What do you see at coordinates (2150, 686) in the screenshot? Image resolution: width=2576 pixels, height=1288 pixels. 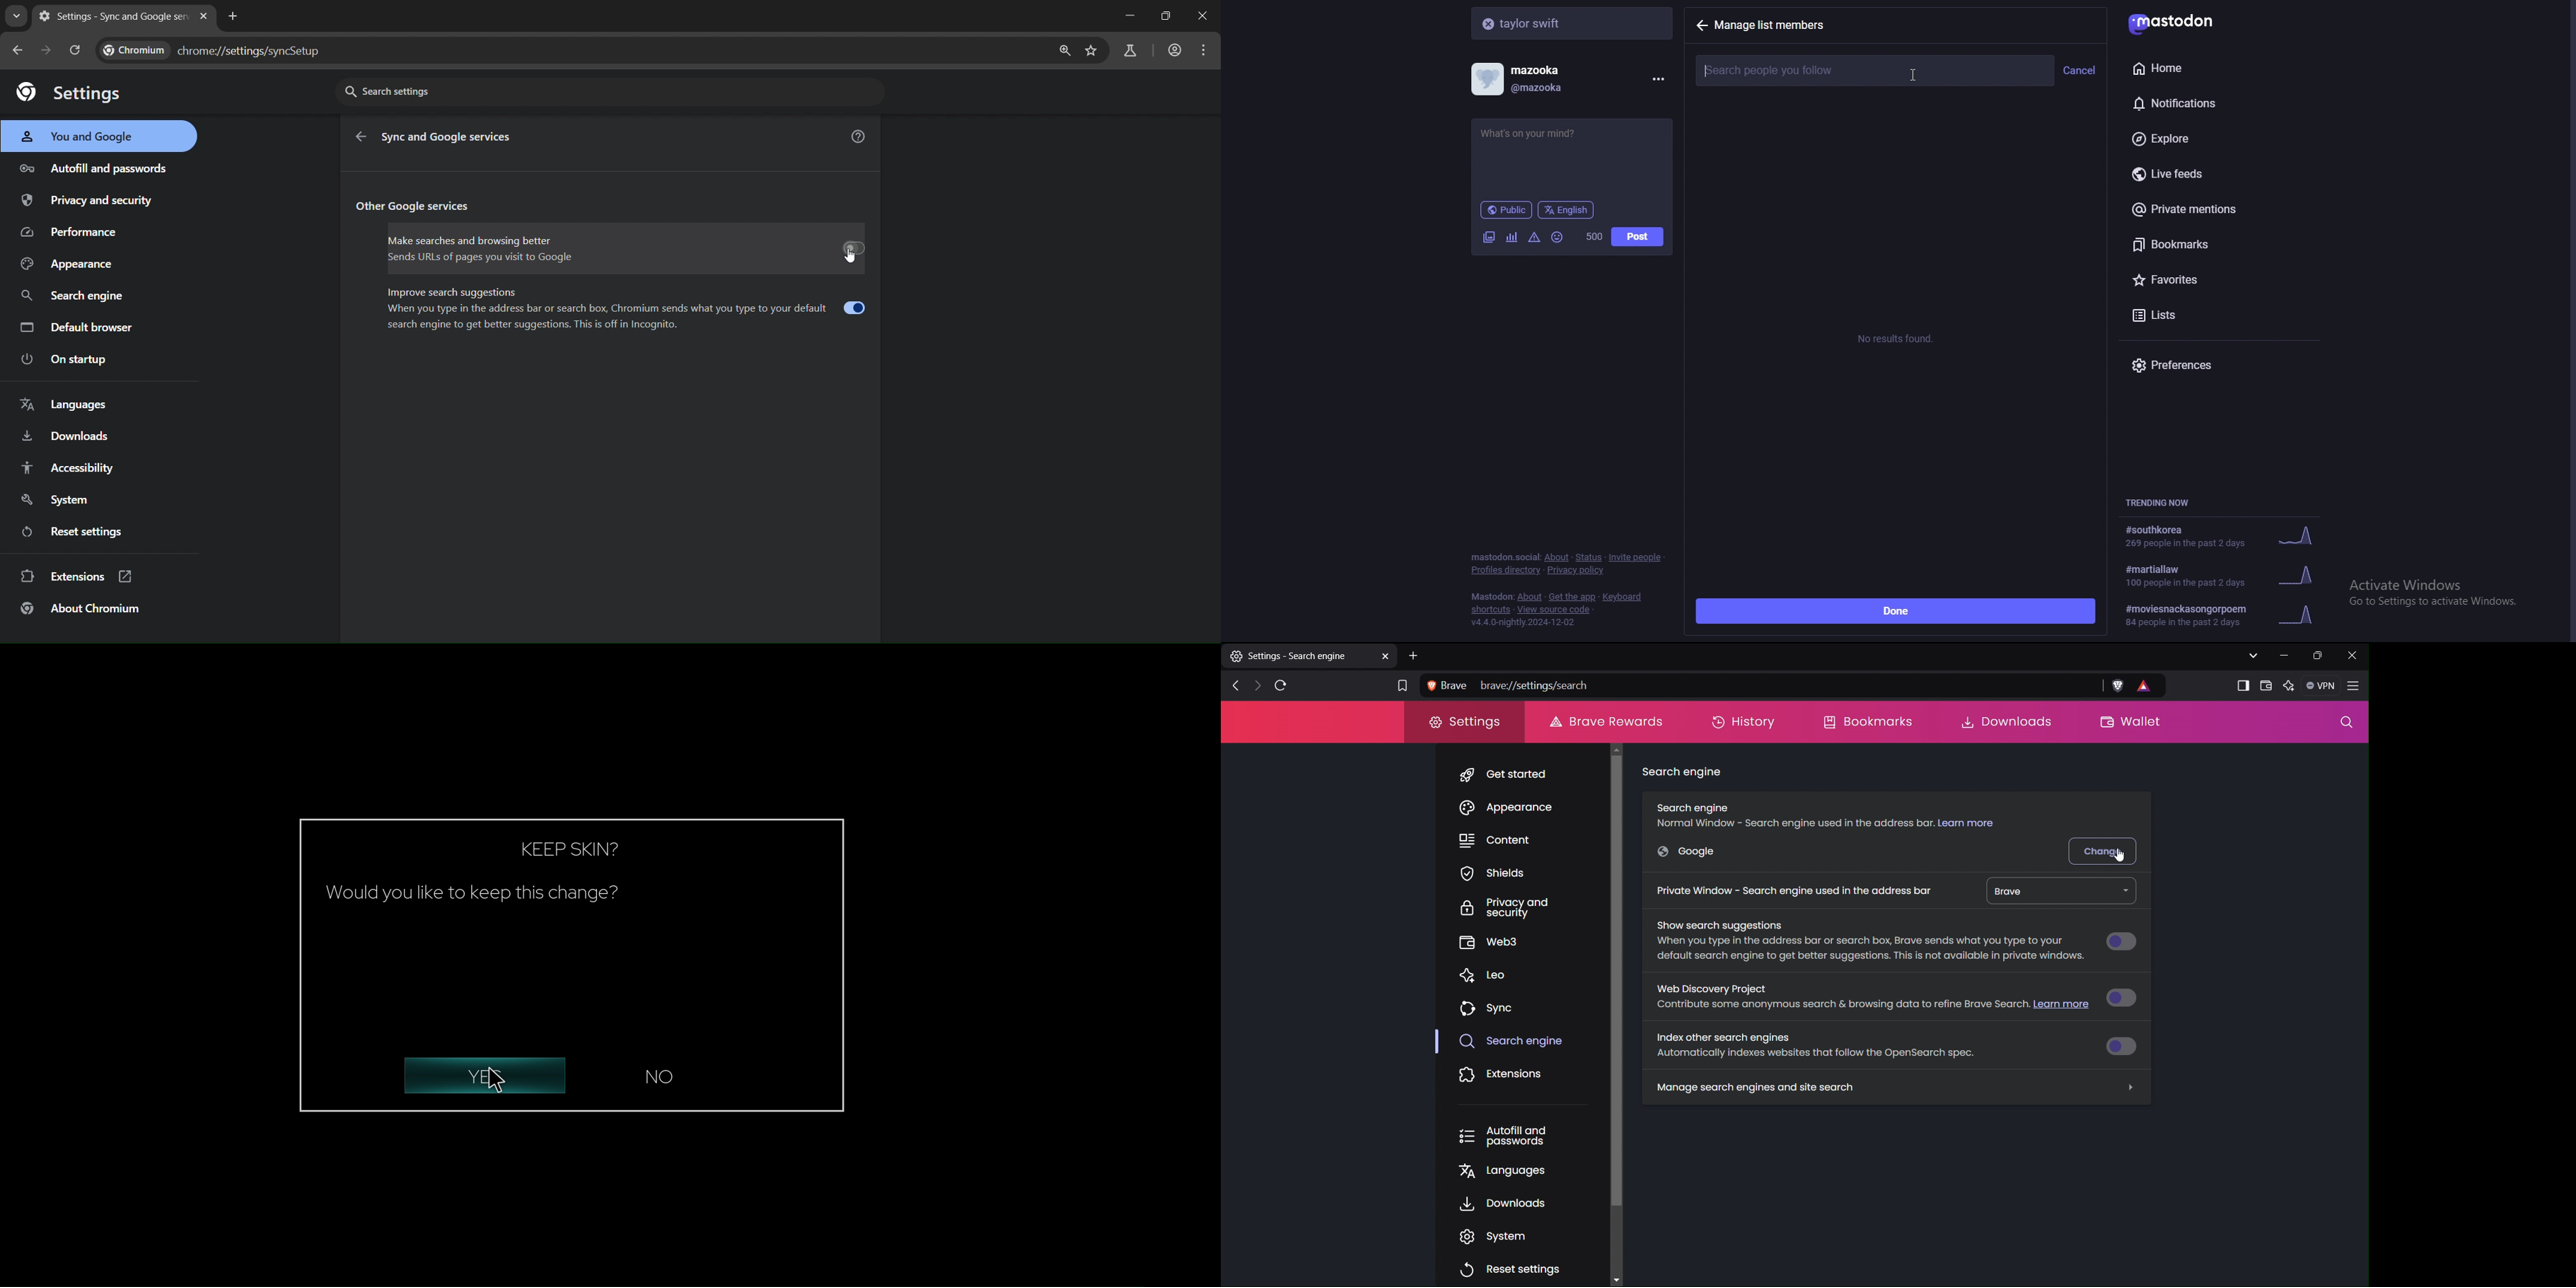 I see `Rewards` at bounding box center [2150, 686].